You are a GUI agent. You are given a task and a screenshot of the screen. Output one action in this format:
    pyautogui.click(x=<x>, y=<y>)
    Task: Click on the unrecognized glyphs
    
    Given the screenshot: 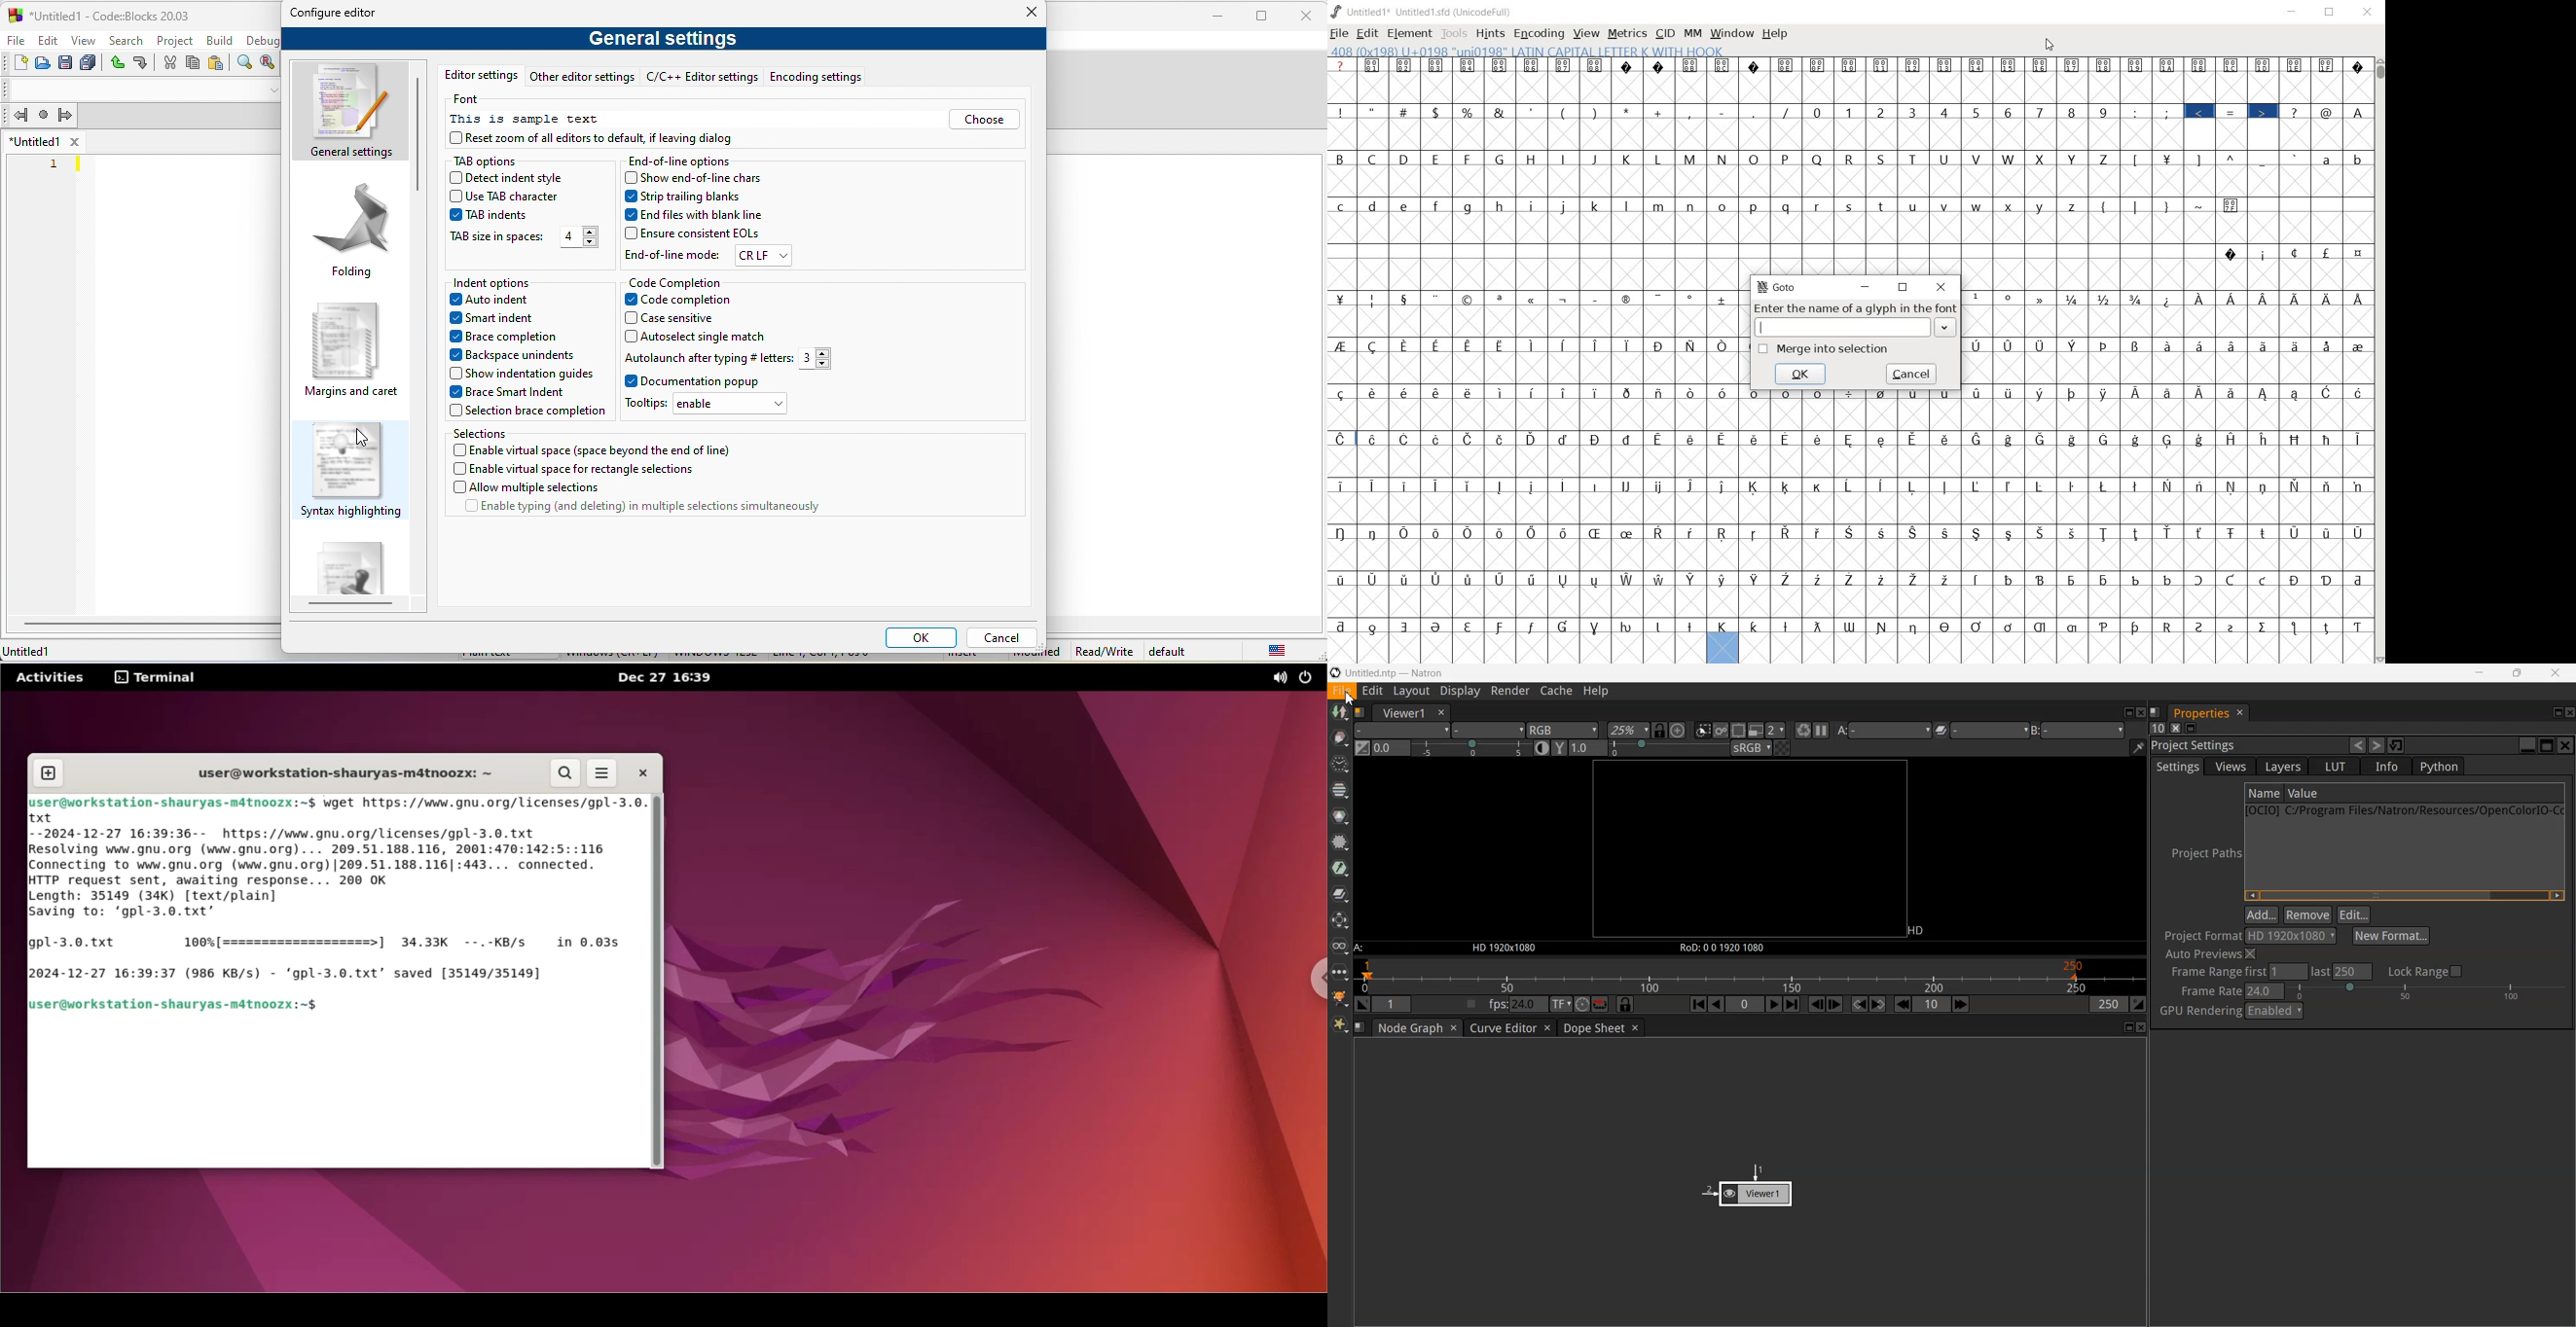 What is the action you would take?
    pyautogui.click(x=1853, y=65)
    